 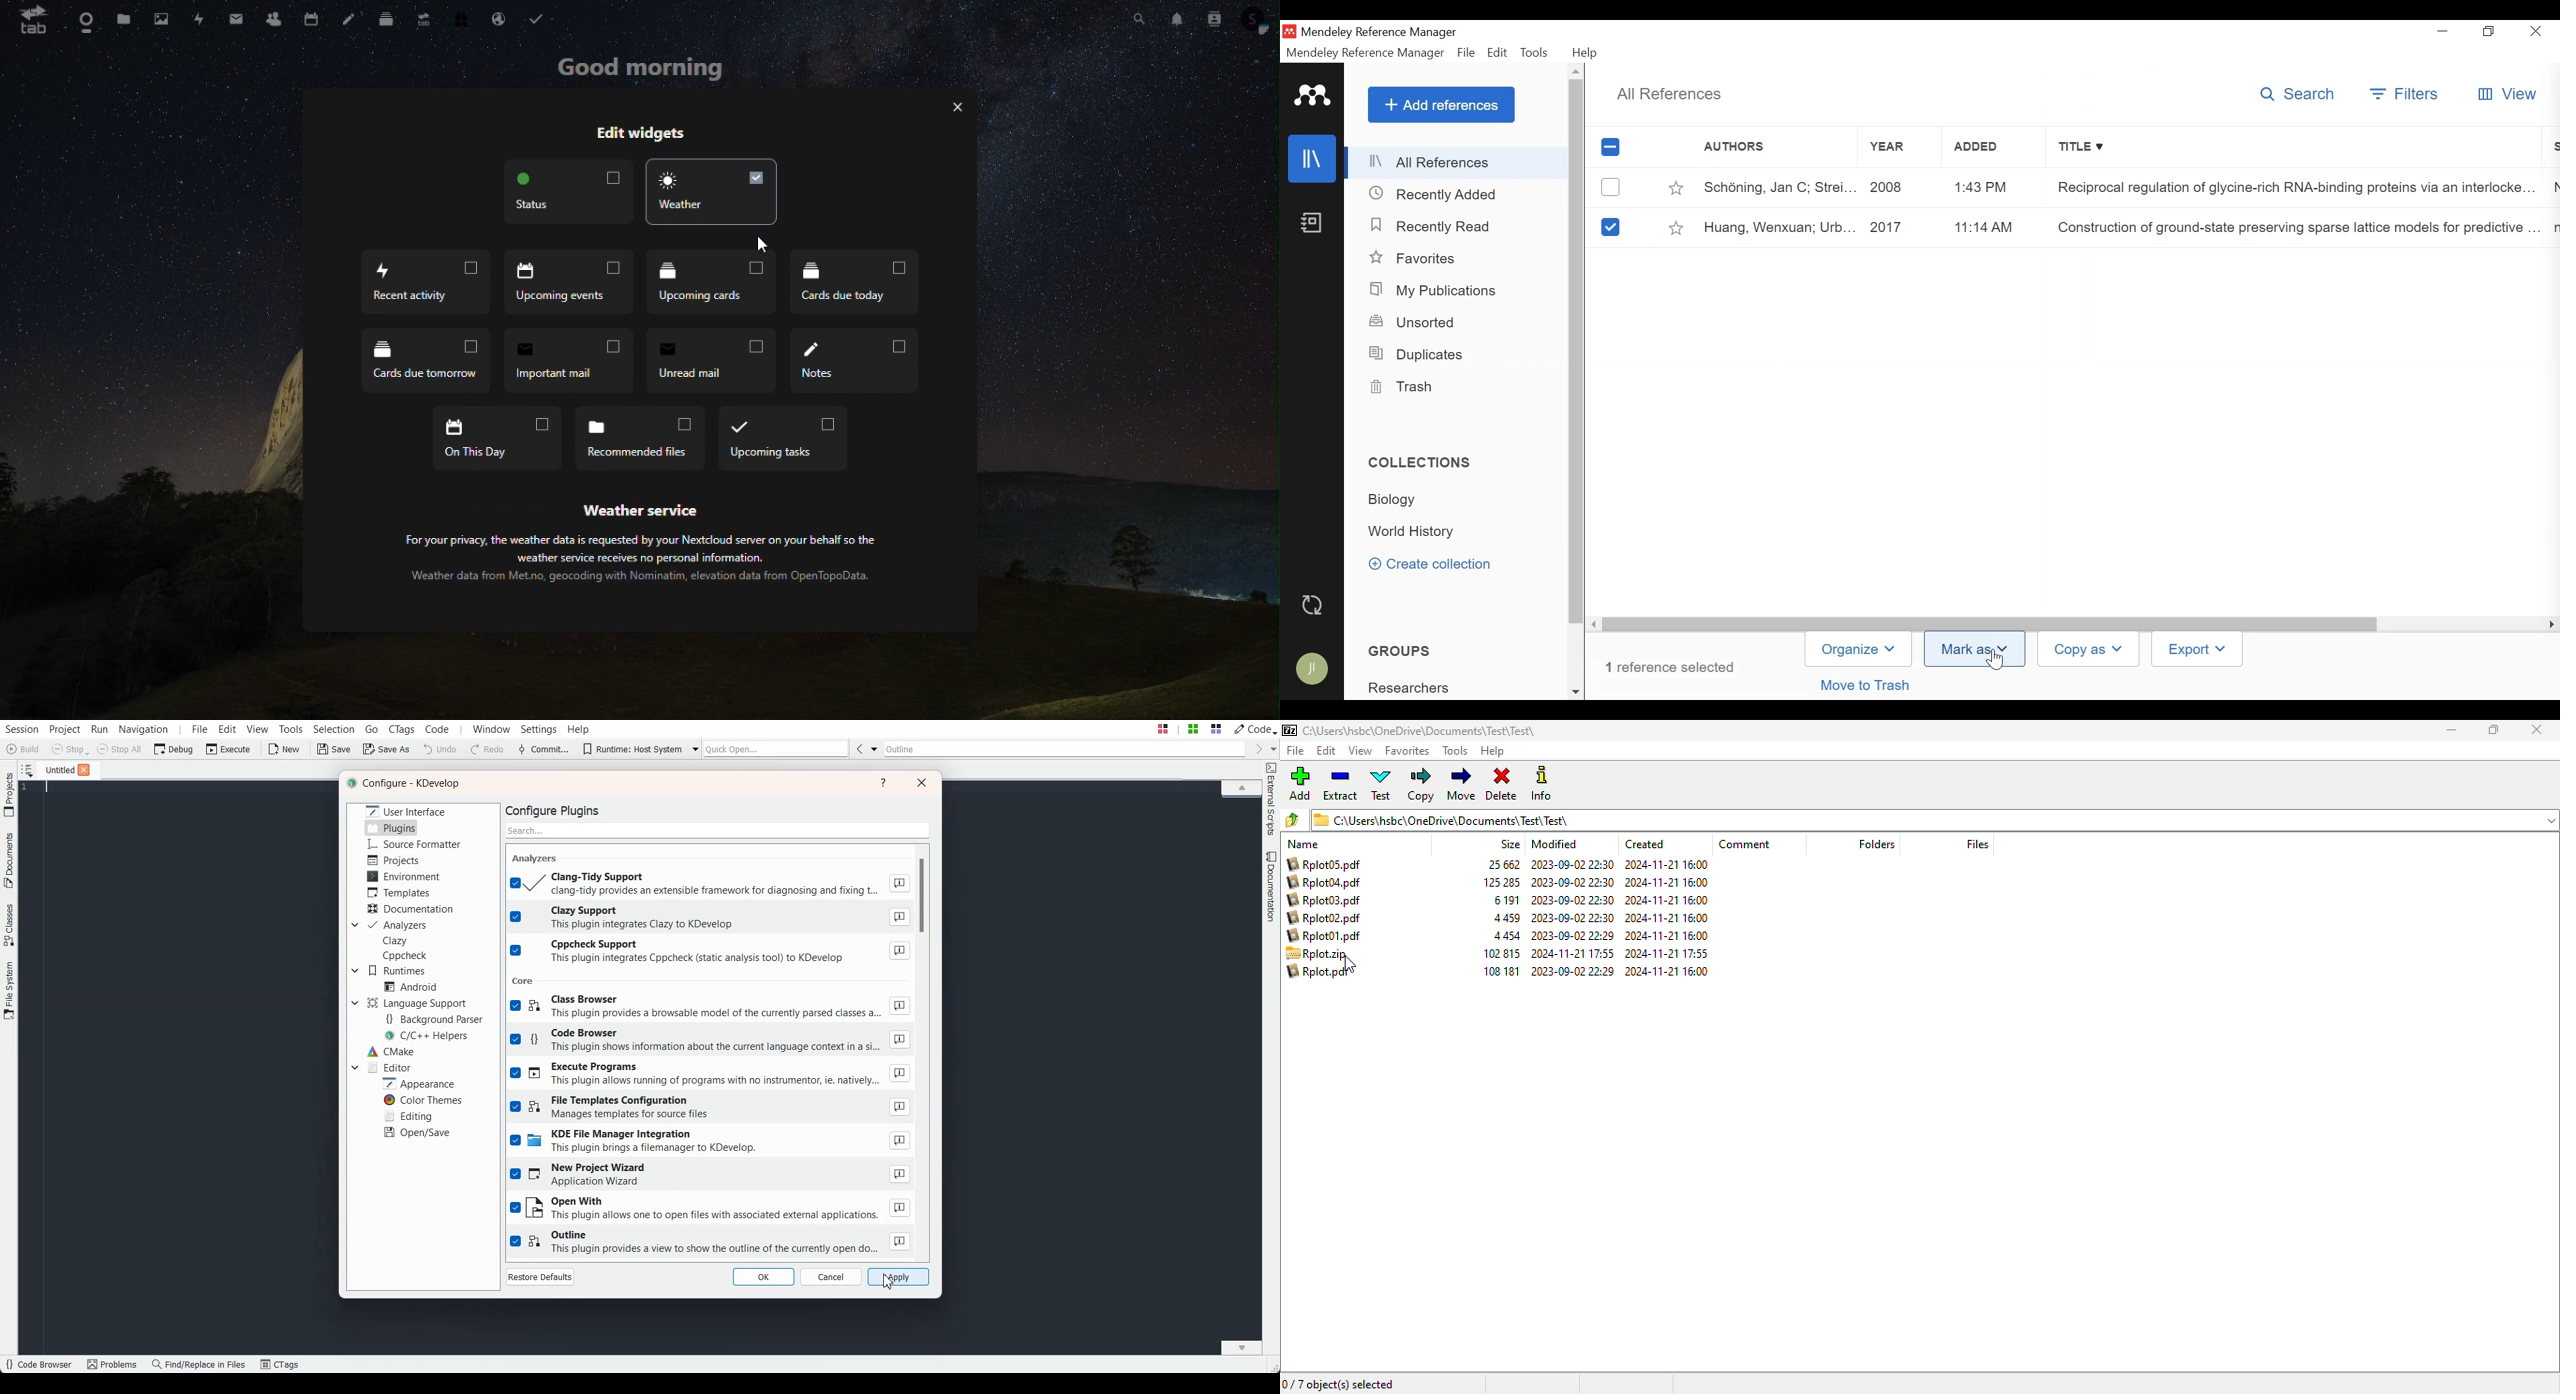 What do you see at coordinates (2087, 649) in the screenshot?
I see `Copy As` at bounding box center [2087, 649].